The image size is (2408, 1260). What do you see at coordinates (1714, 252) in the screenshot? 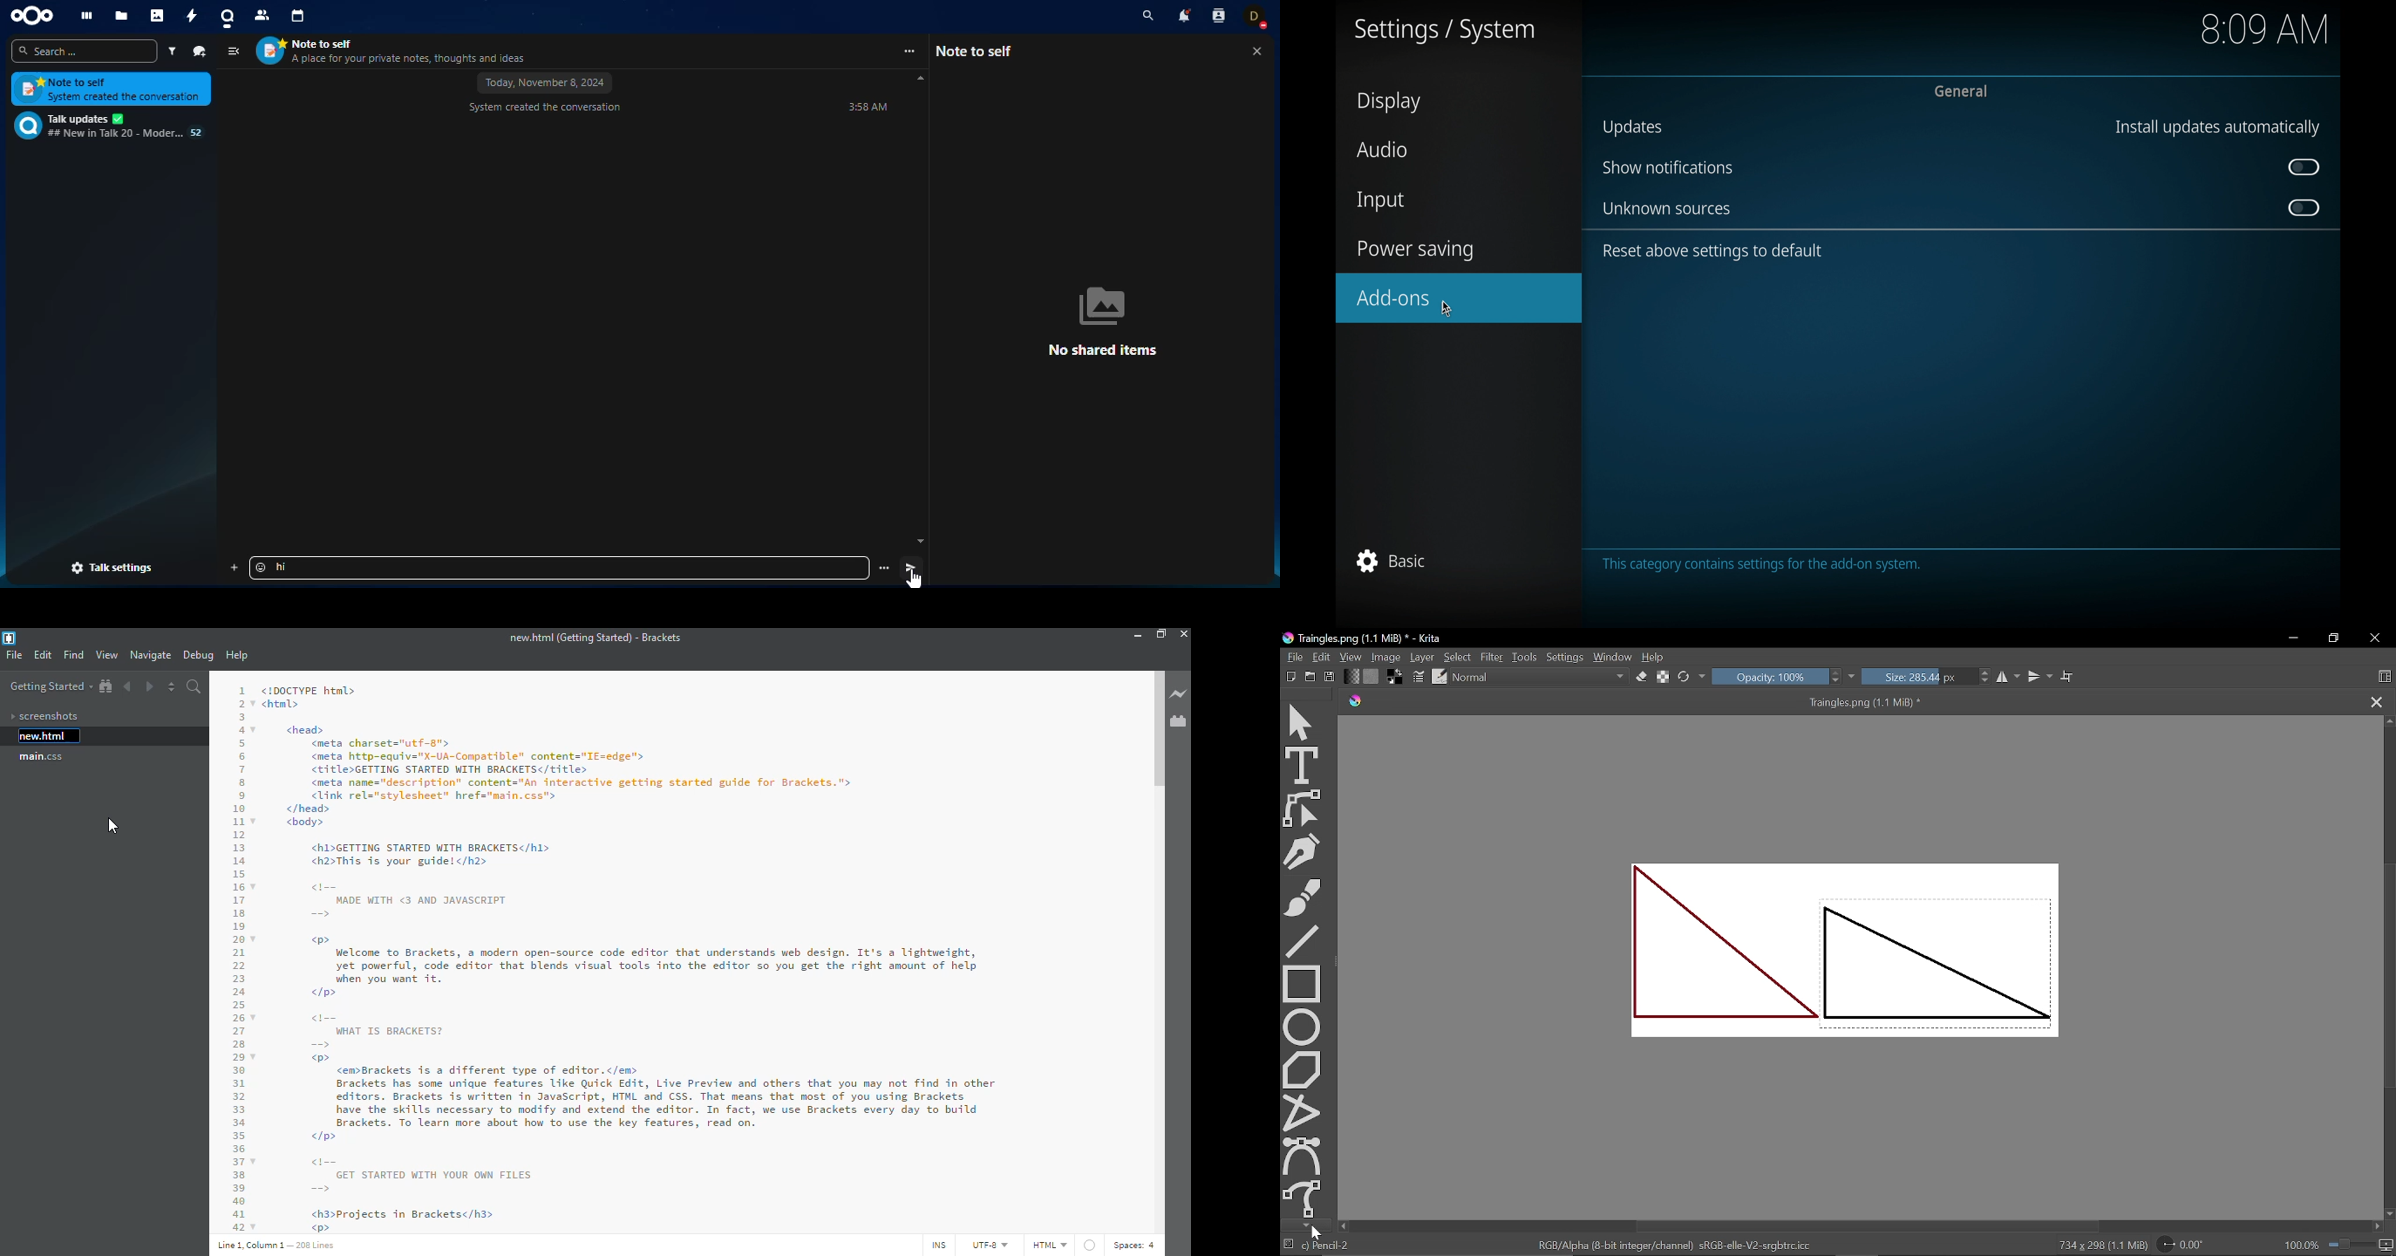
I see `reset above settings to default` at bounding box center [1714, 252].